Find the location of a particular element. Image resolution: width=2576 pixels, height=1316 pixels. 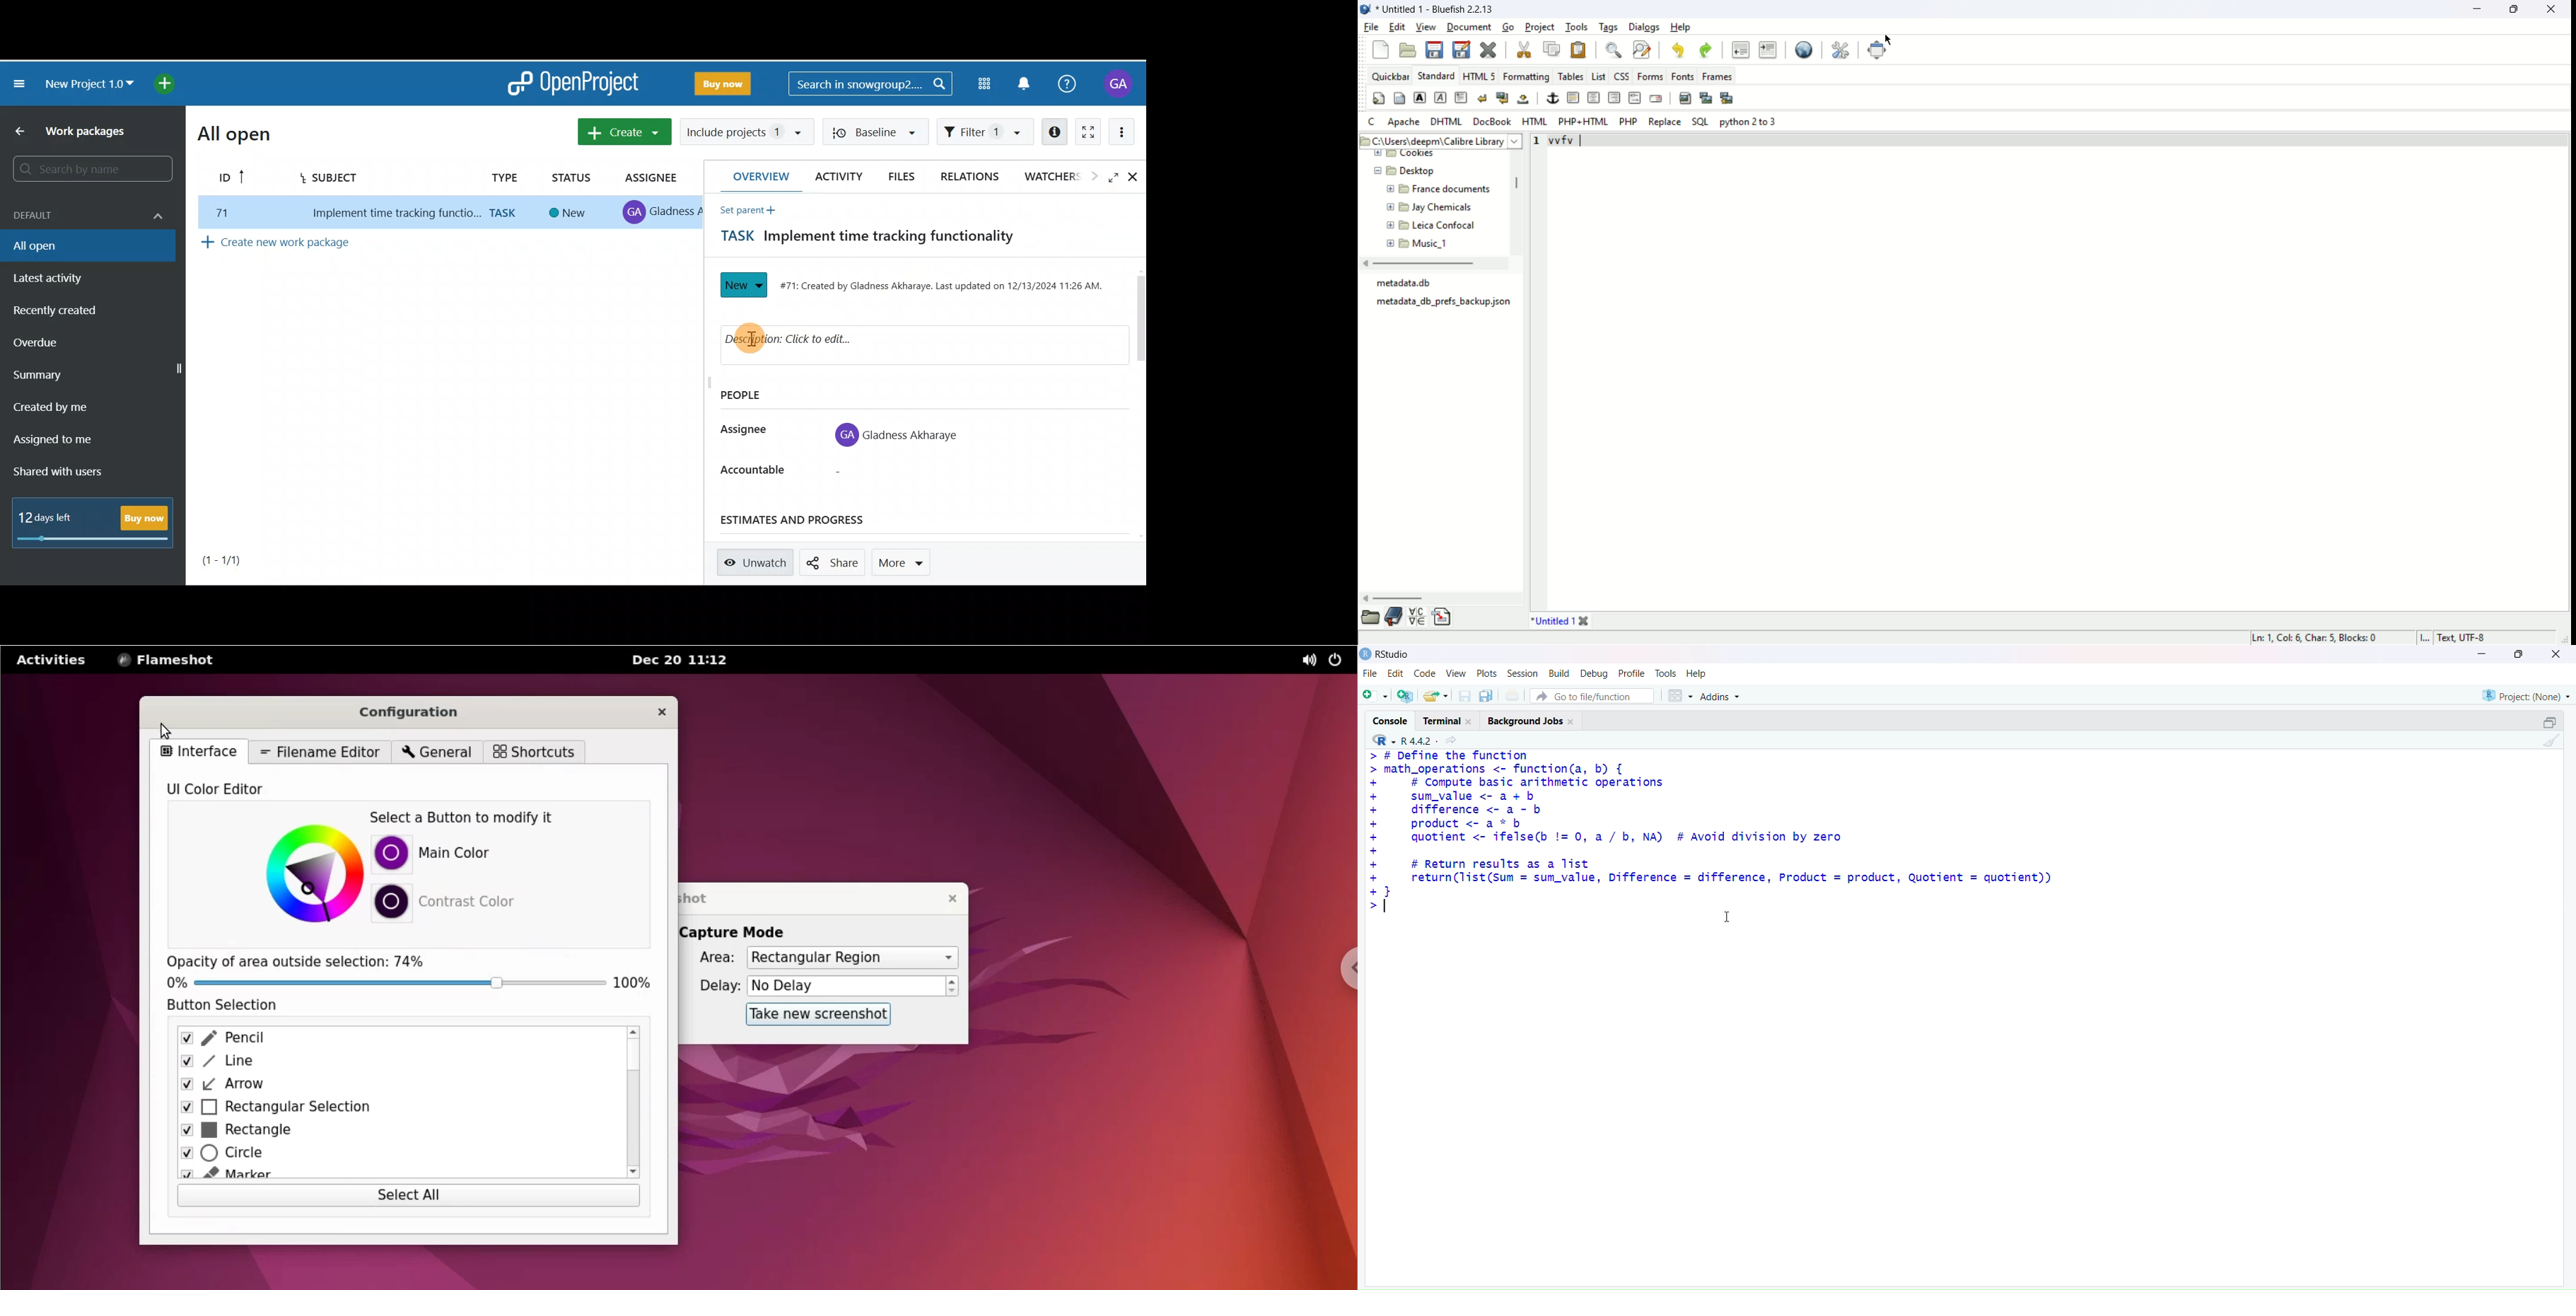

Include projects is located at coordinates (745, 131).